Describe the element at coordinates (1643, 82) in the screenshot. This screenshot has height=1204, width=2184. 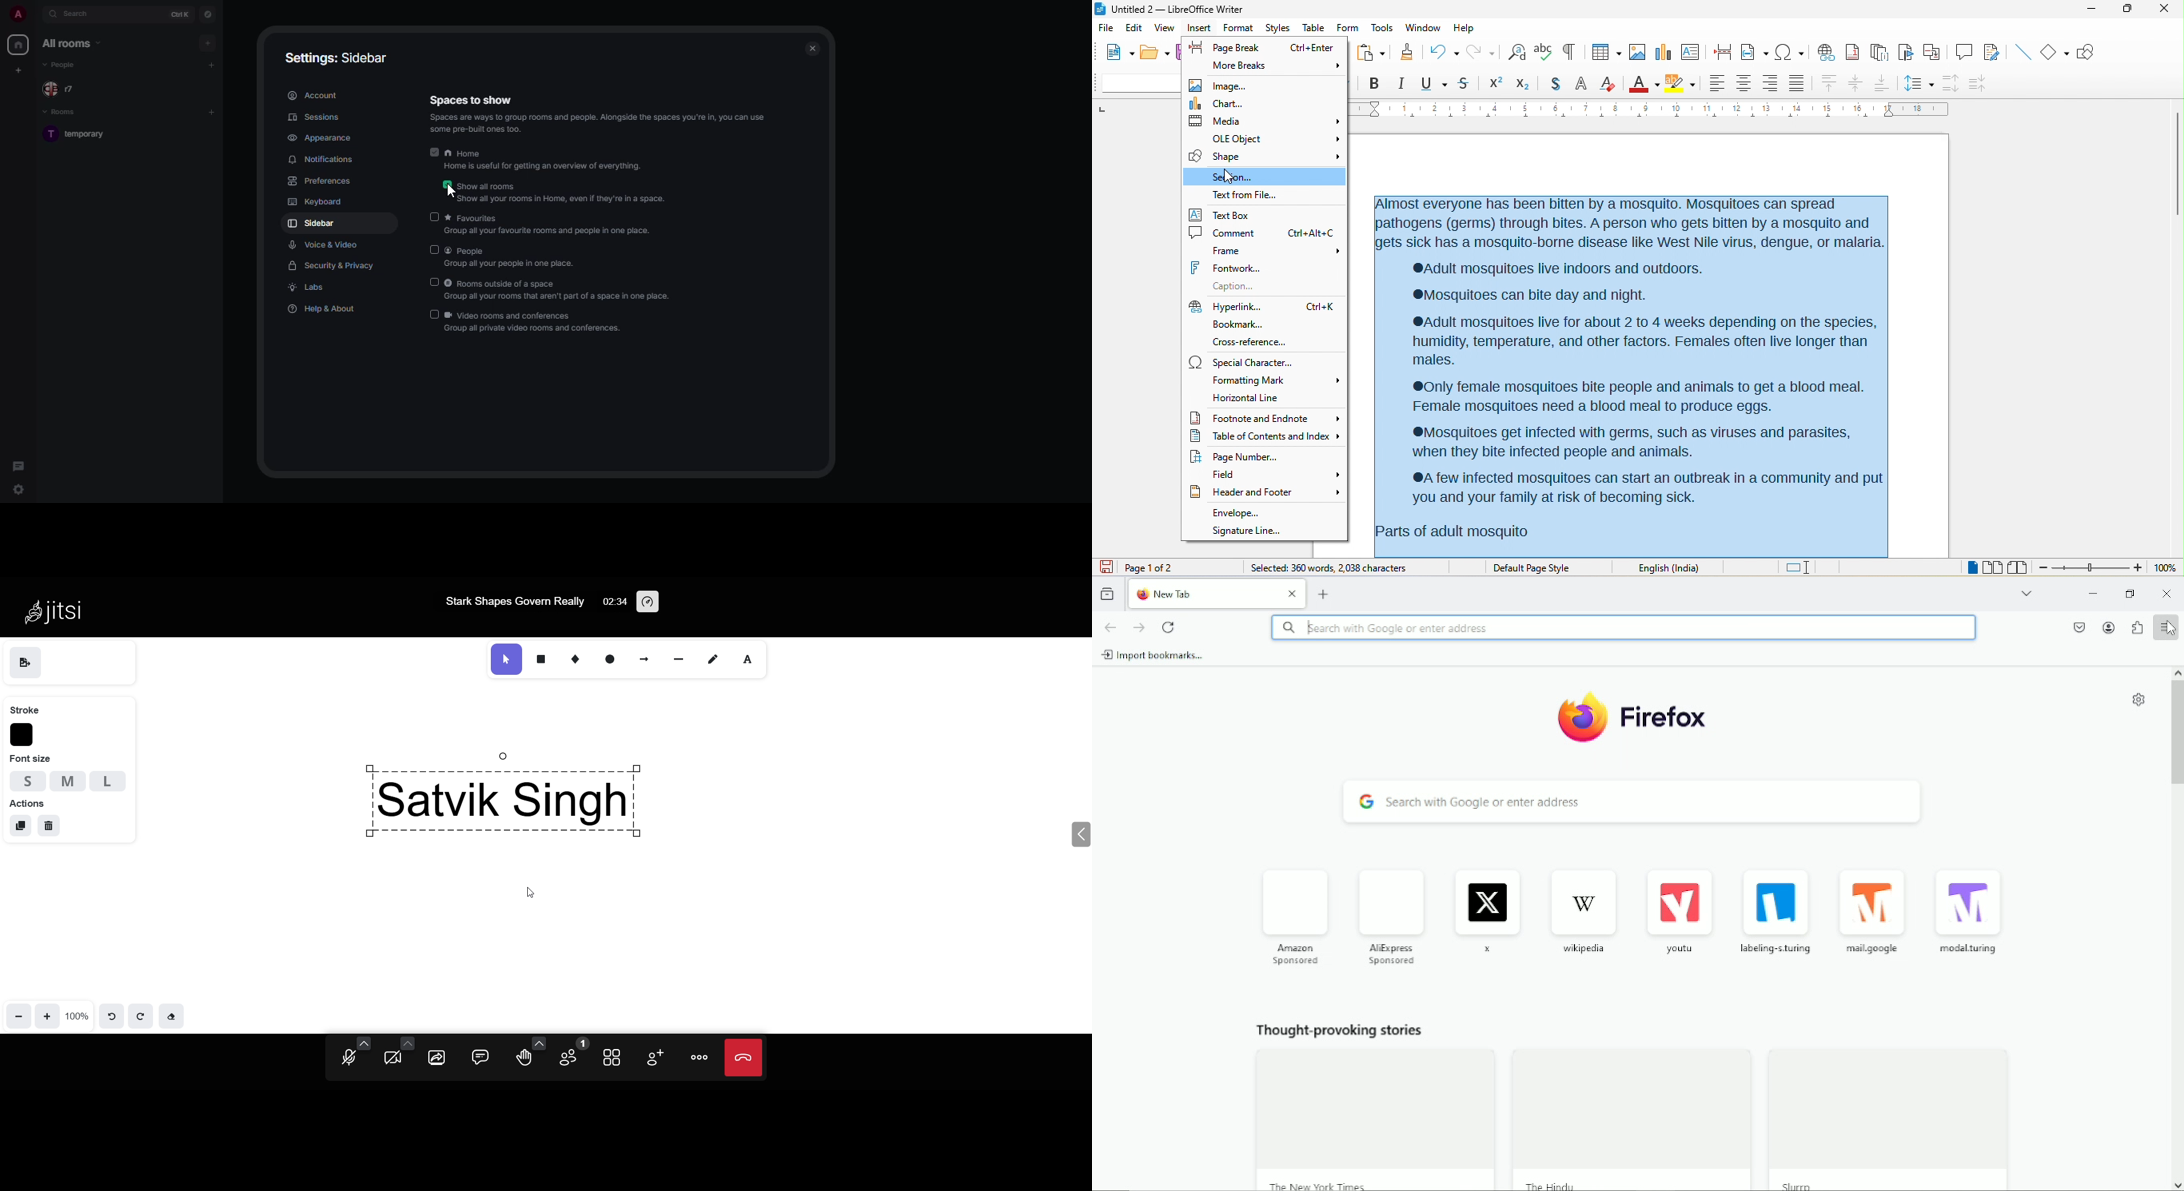
I see `font color` at that location.